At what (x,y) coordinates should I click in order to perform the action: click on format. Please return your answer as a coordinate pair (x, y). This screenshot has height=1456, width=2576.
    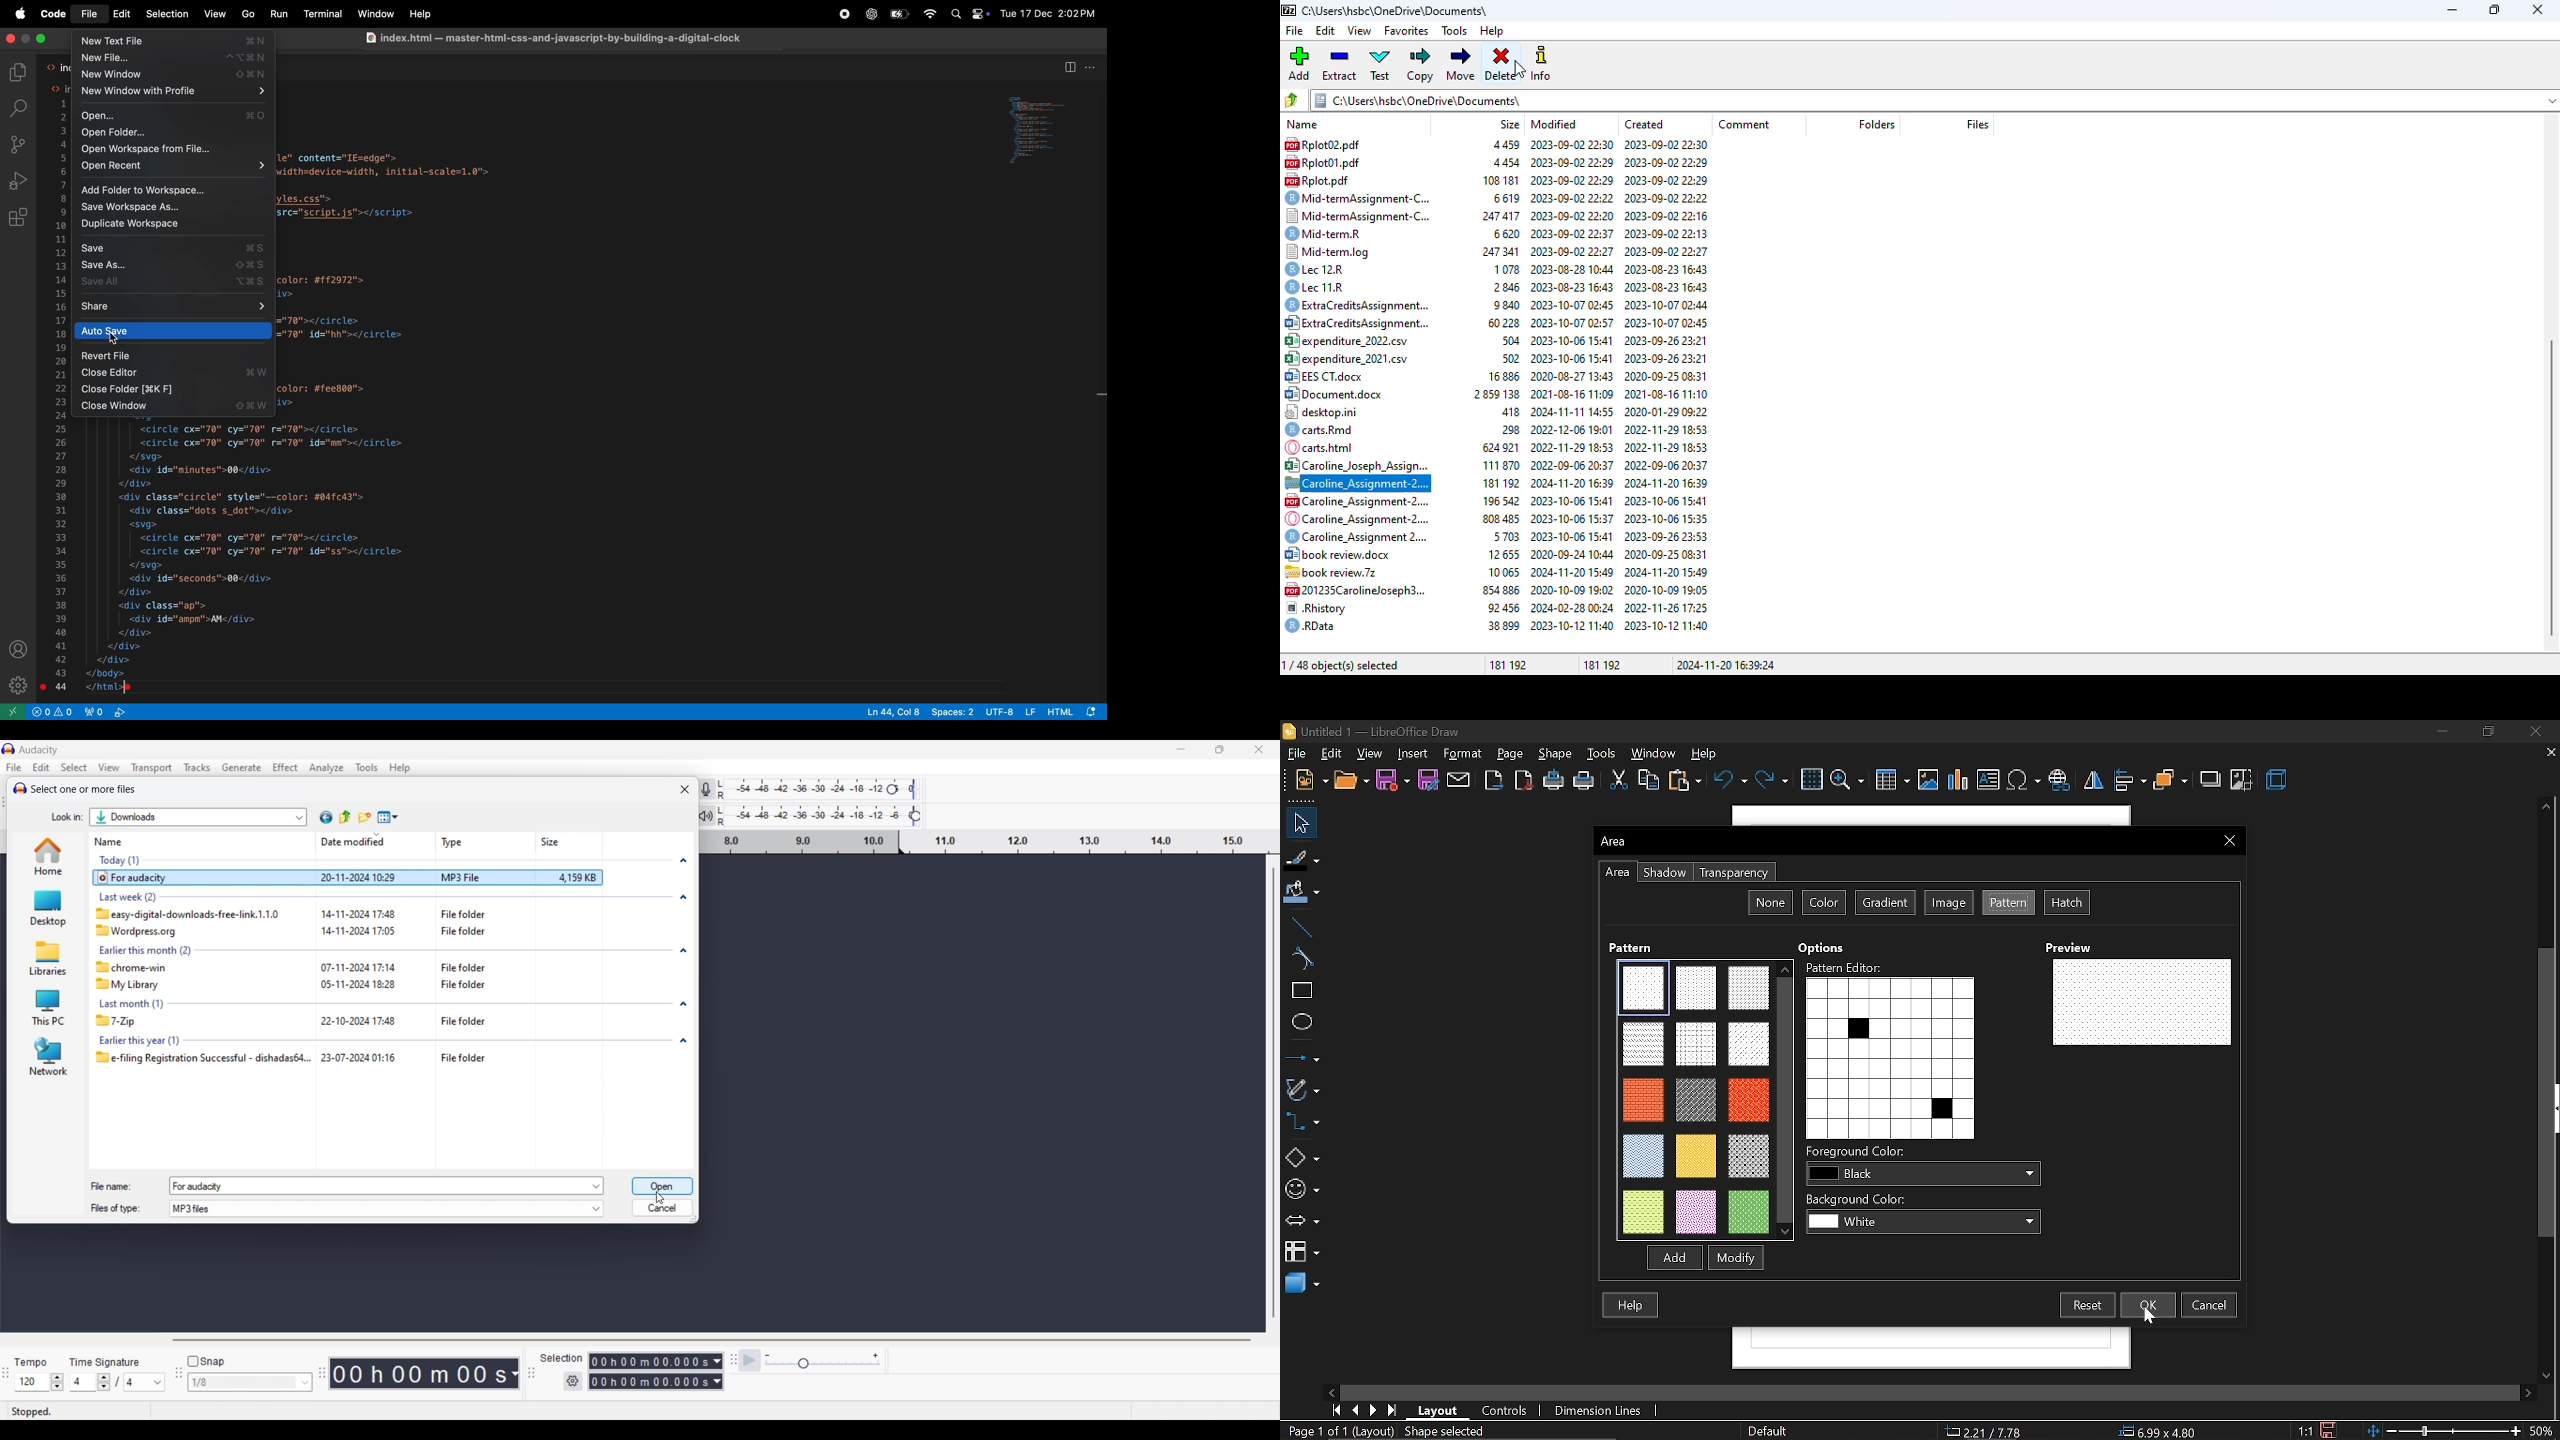
    Looking at the image, I should click on (1466, 753).